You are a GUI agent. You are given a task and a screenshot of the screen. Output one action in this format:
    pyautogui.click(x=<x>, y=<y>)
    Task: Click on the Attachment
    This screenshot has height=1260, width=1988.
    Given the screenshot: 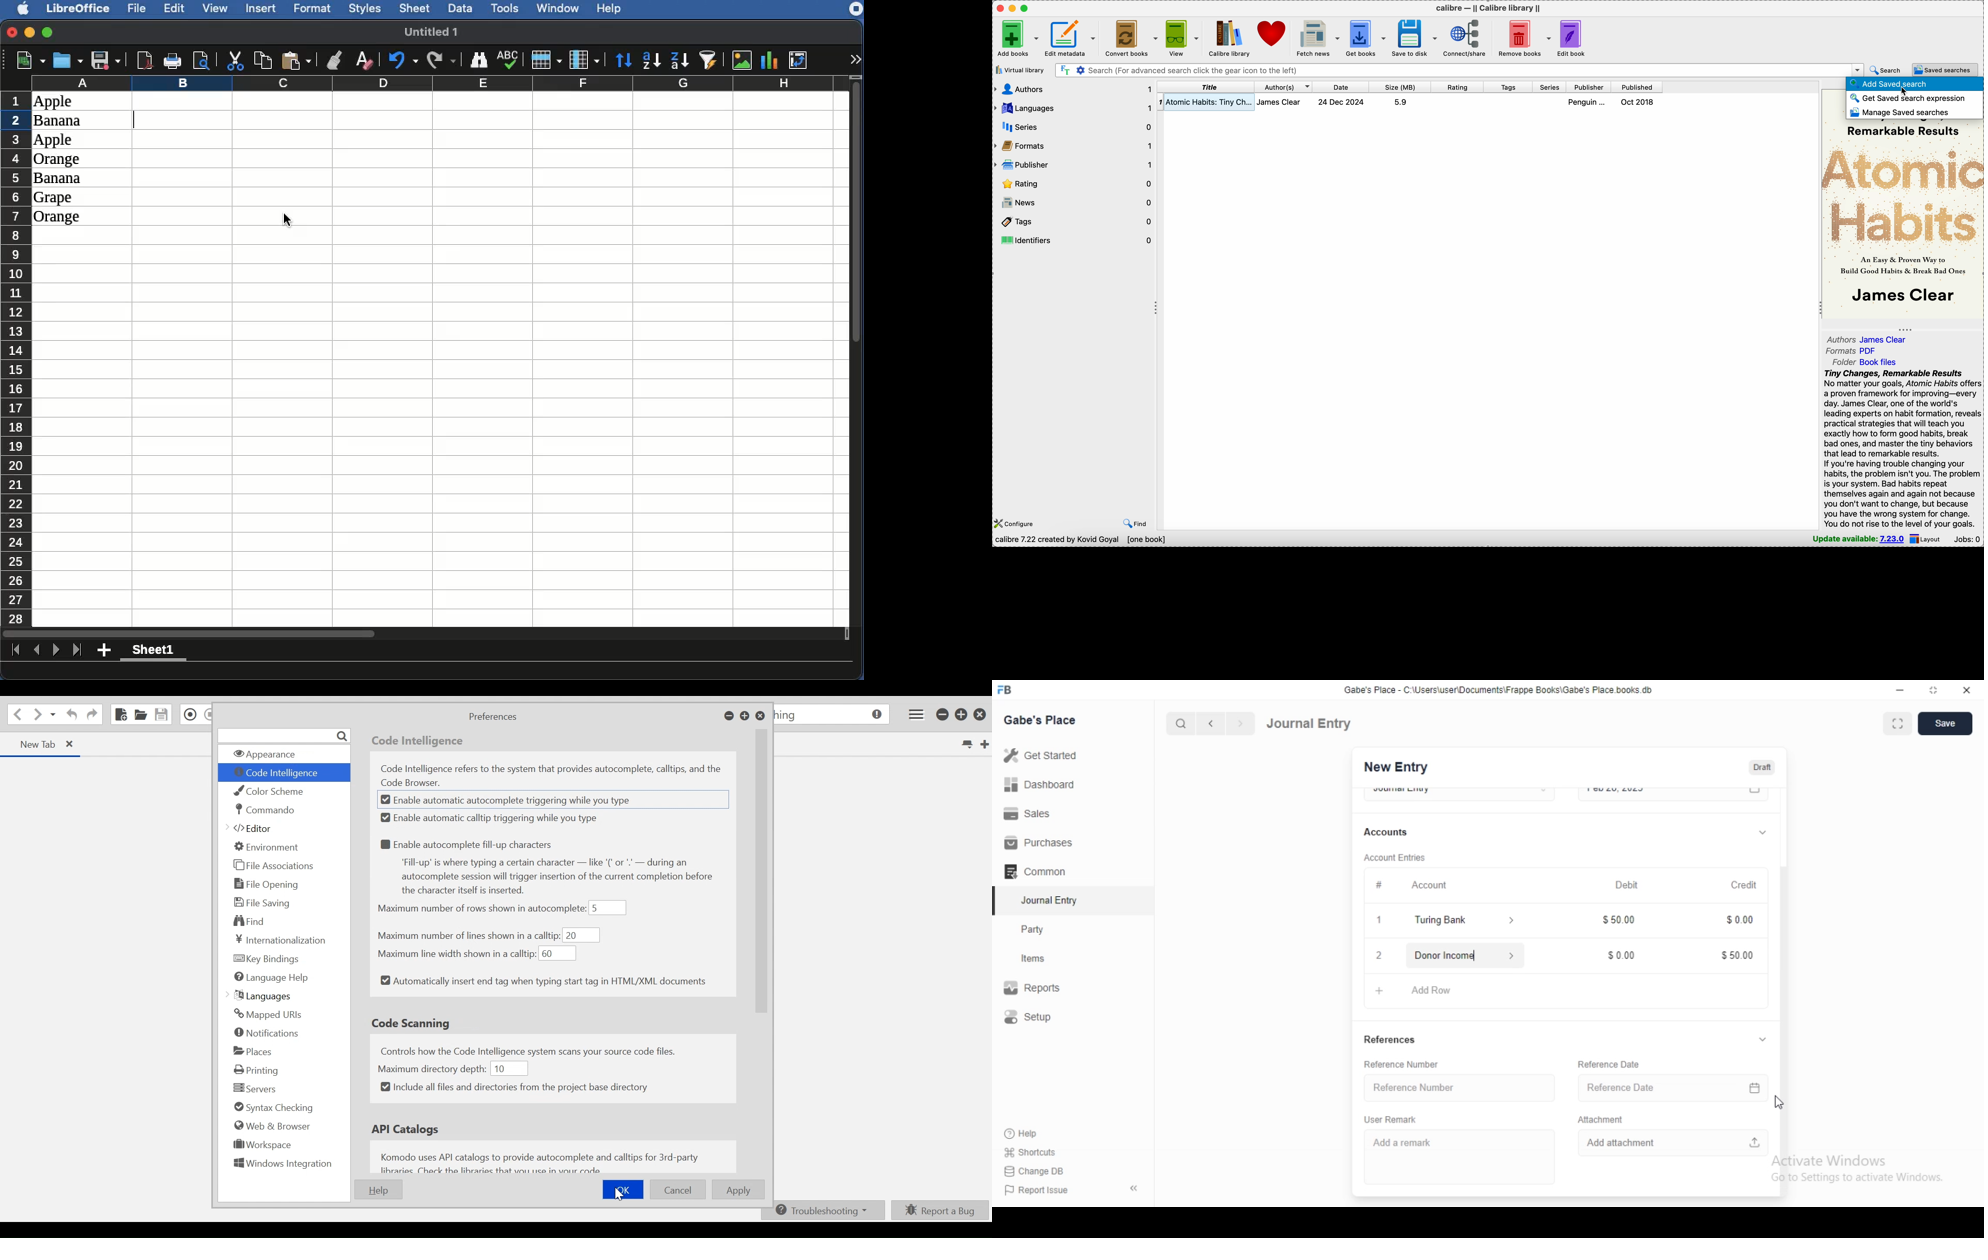 What is the action you would take?
    pyautogui.click(x=1600, y=1118)
    